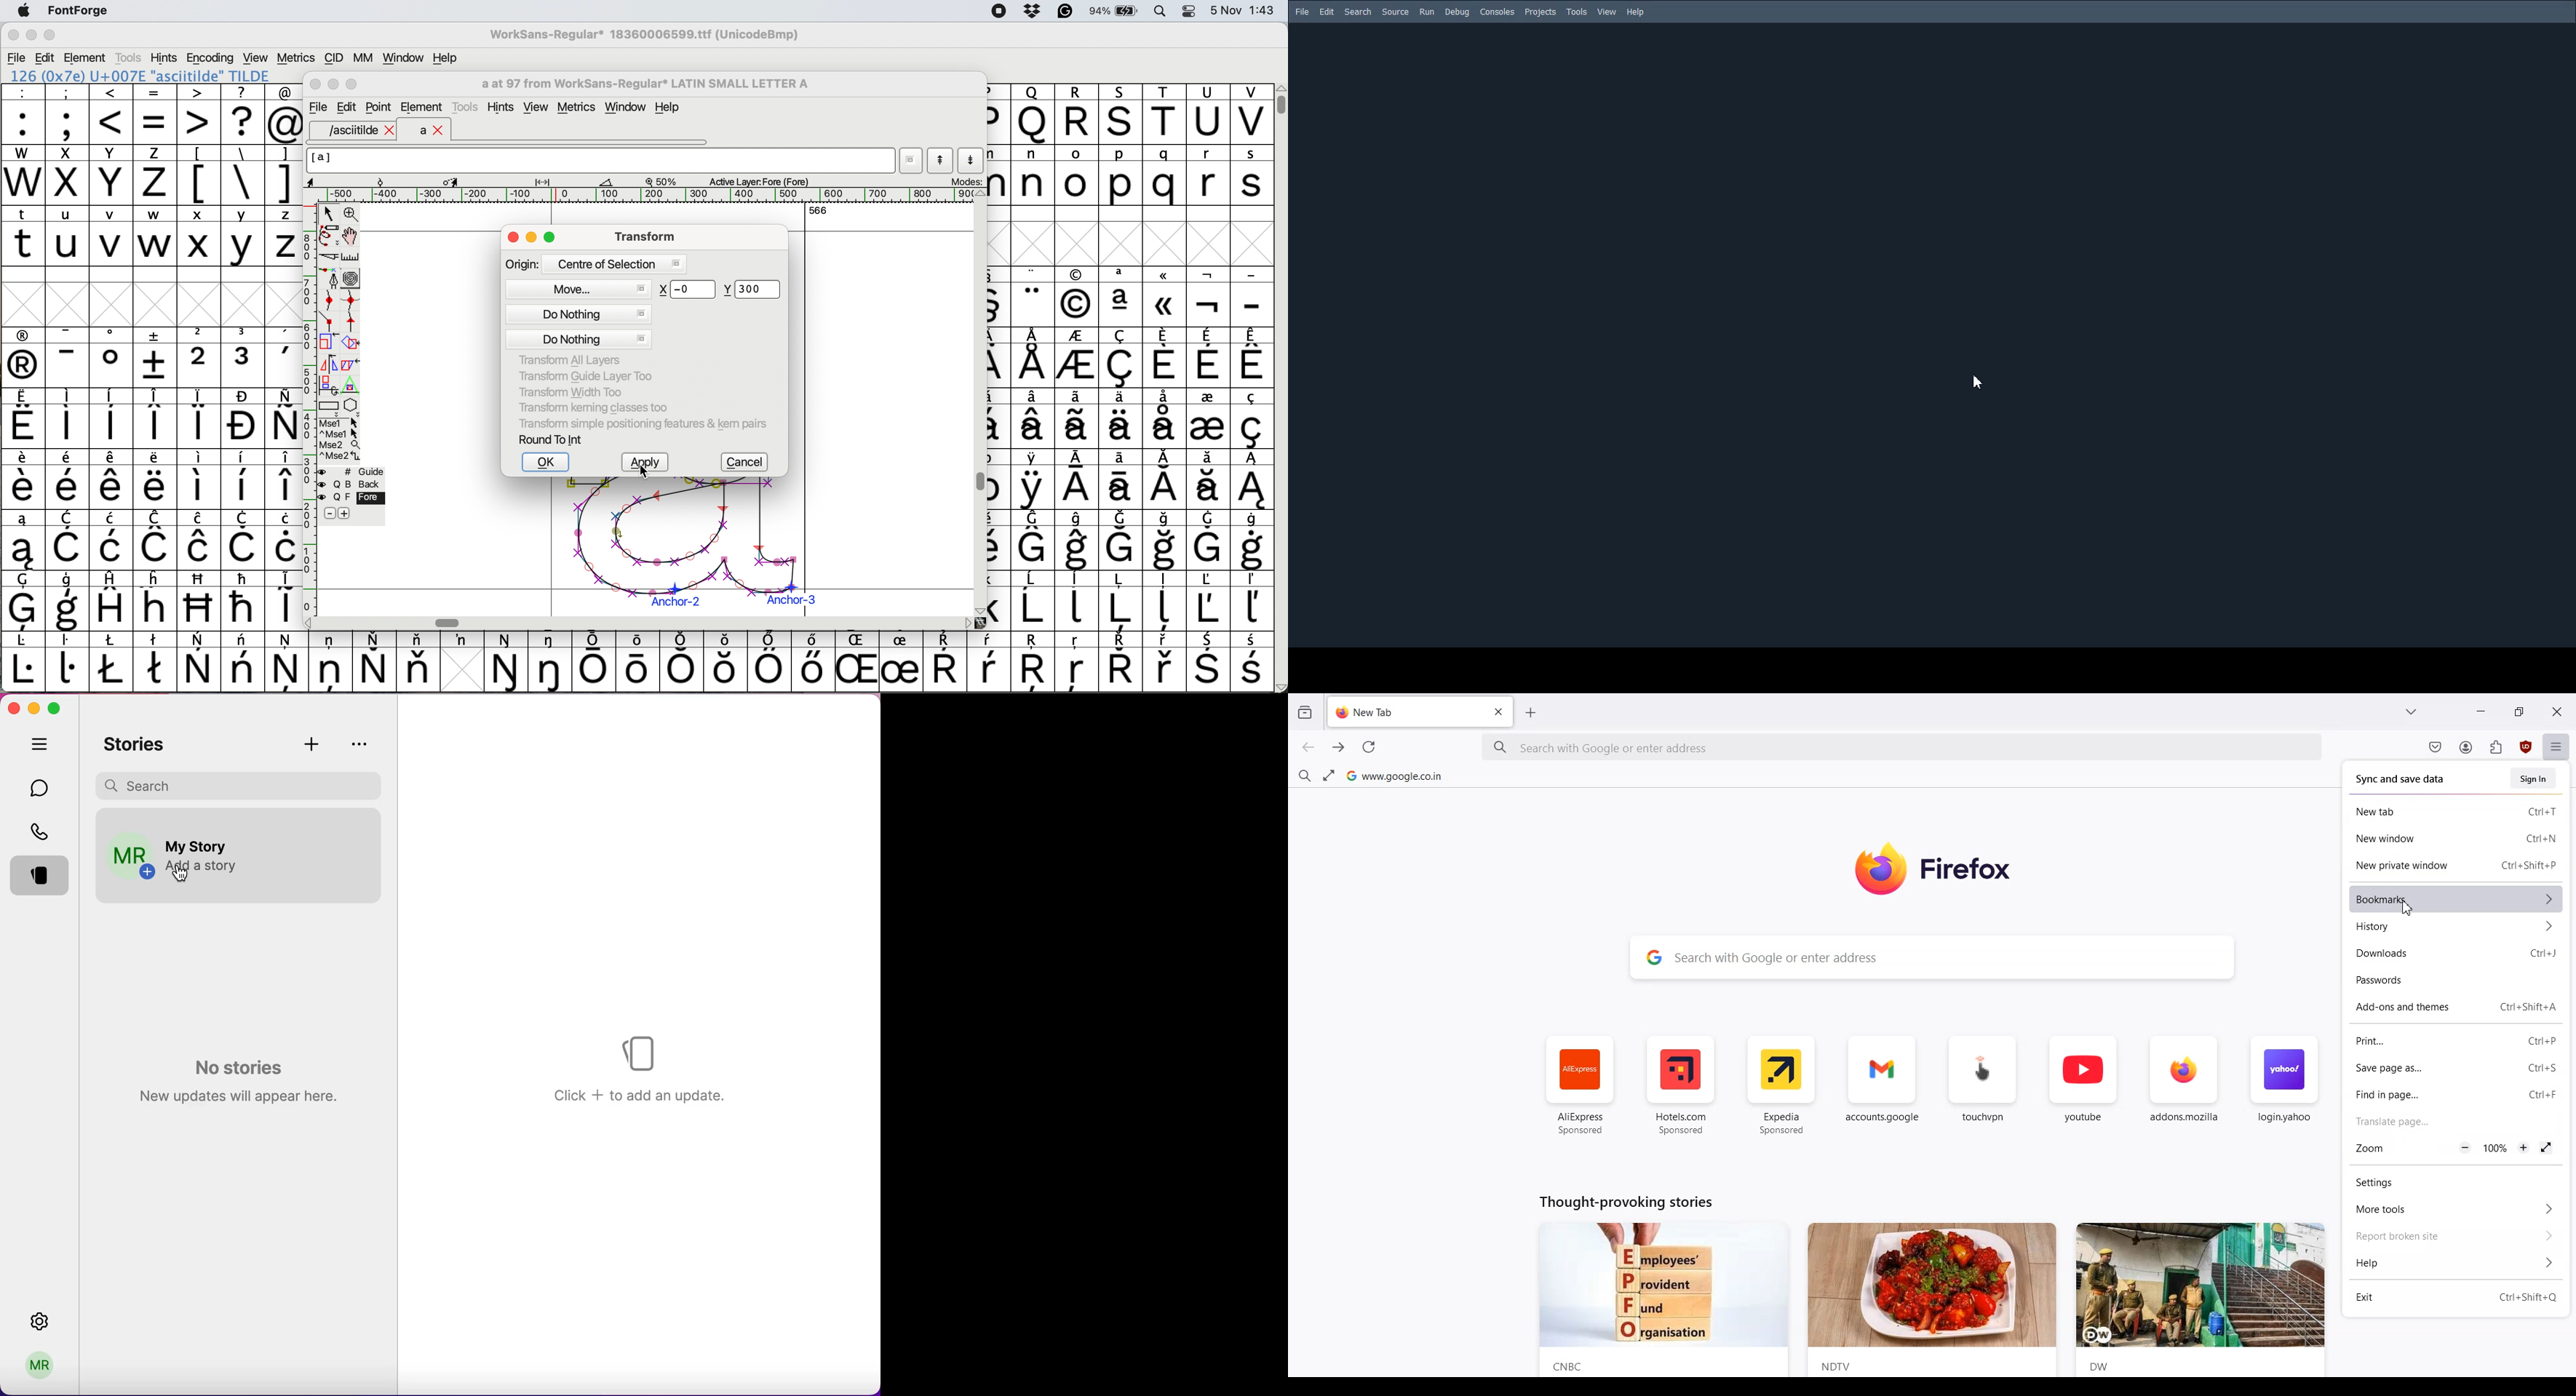 The width and height of the screenshot is (2576, 1400). What do you see at coordinates (1884, 1086) in the screenshot?
I see `account.google` at bounding box center [1884, 1086].